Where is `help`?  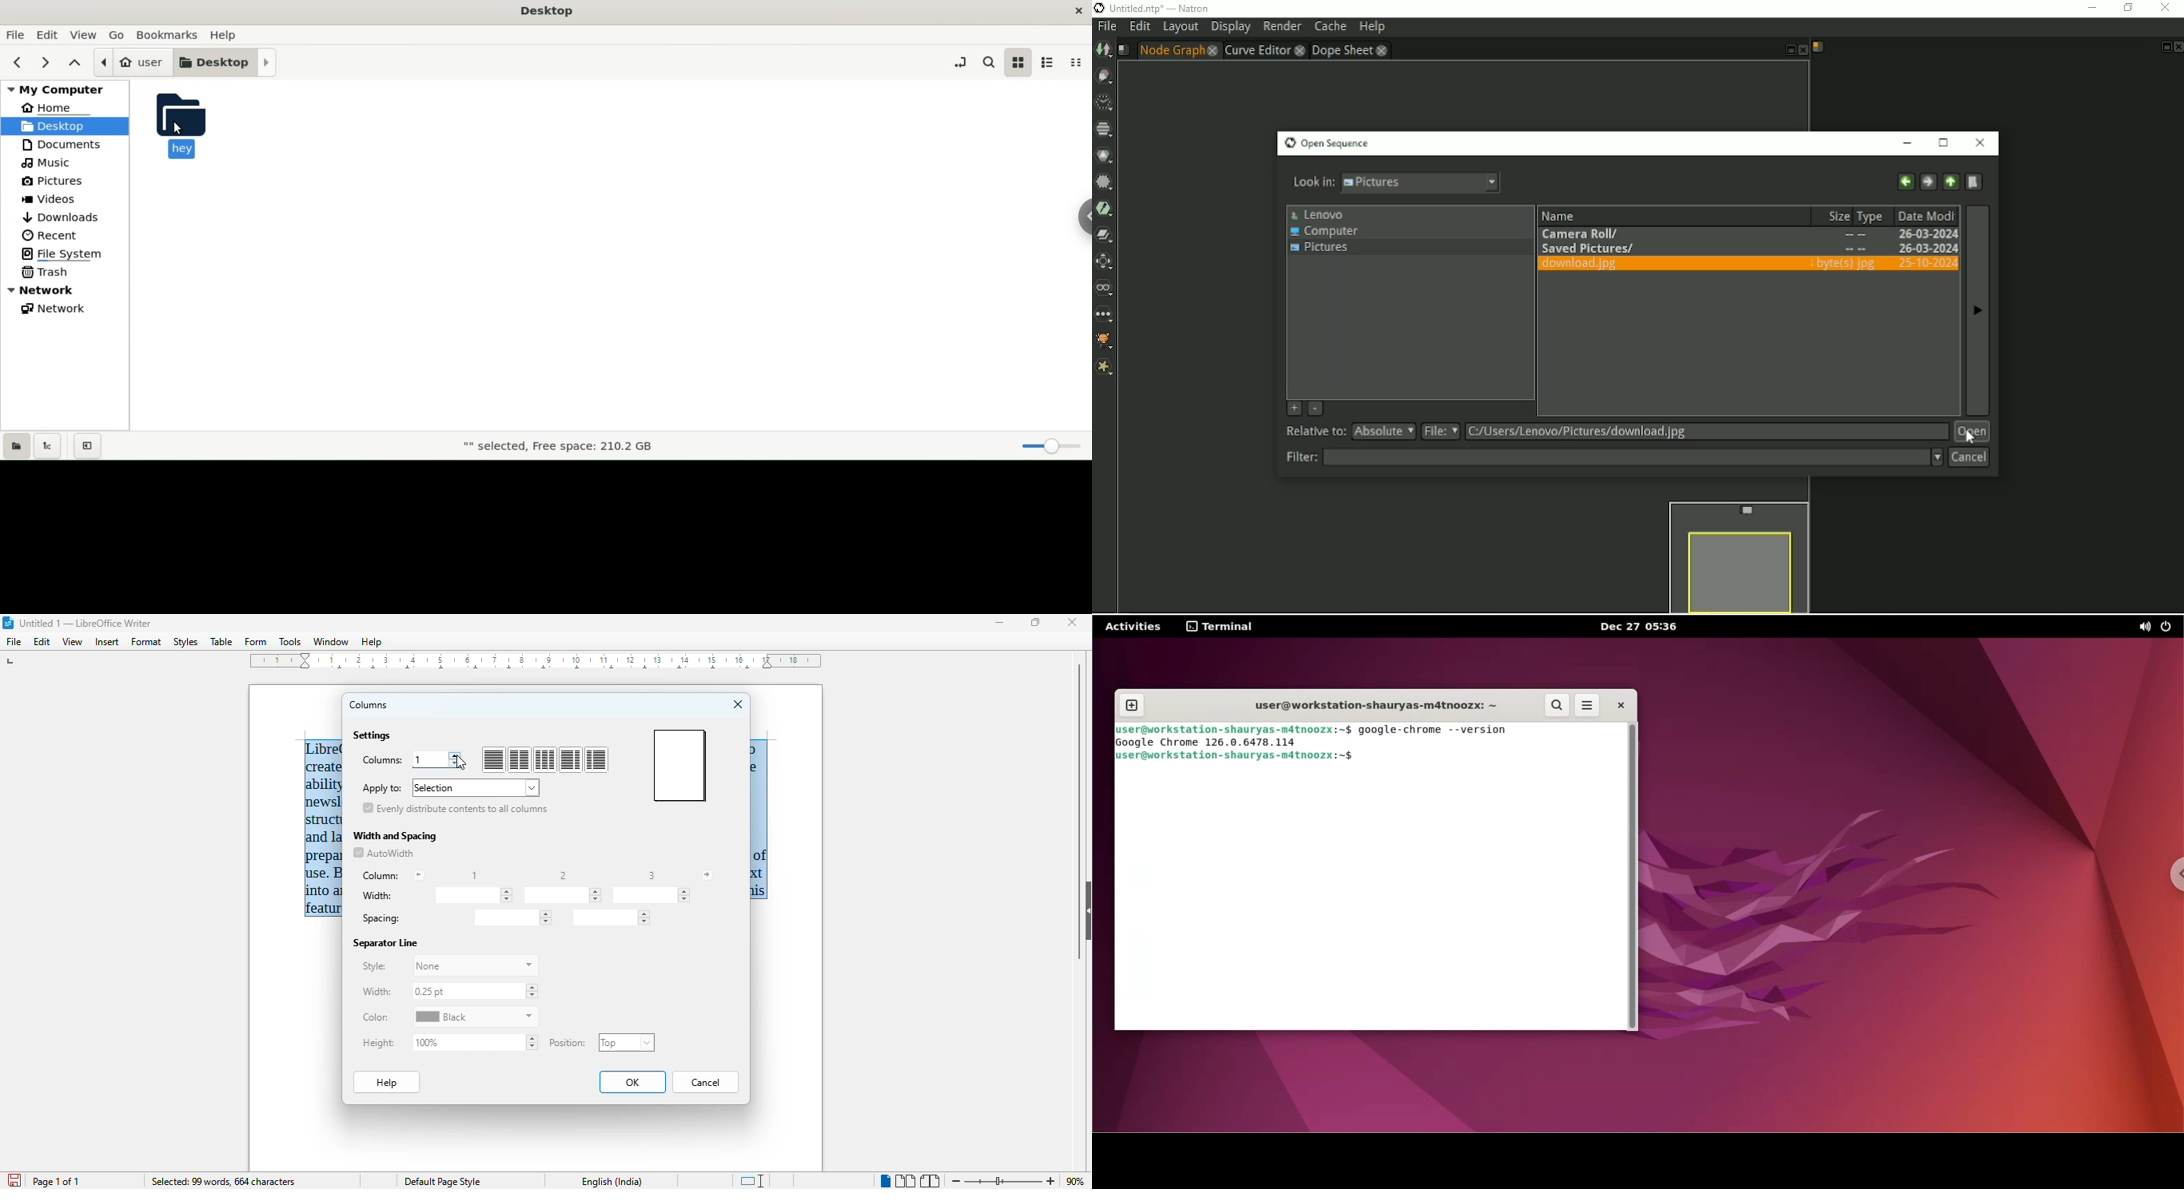
help is located at coordinates (372, 642).